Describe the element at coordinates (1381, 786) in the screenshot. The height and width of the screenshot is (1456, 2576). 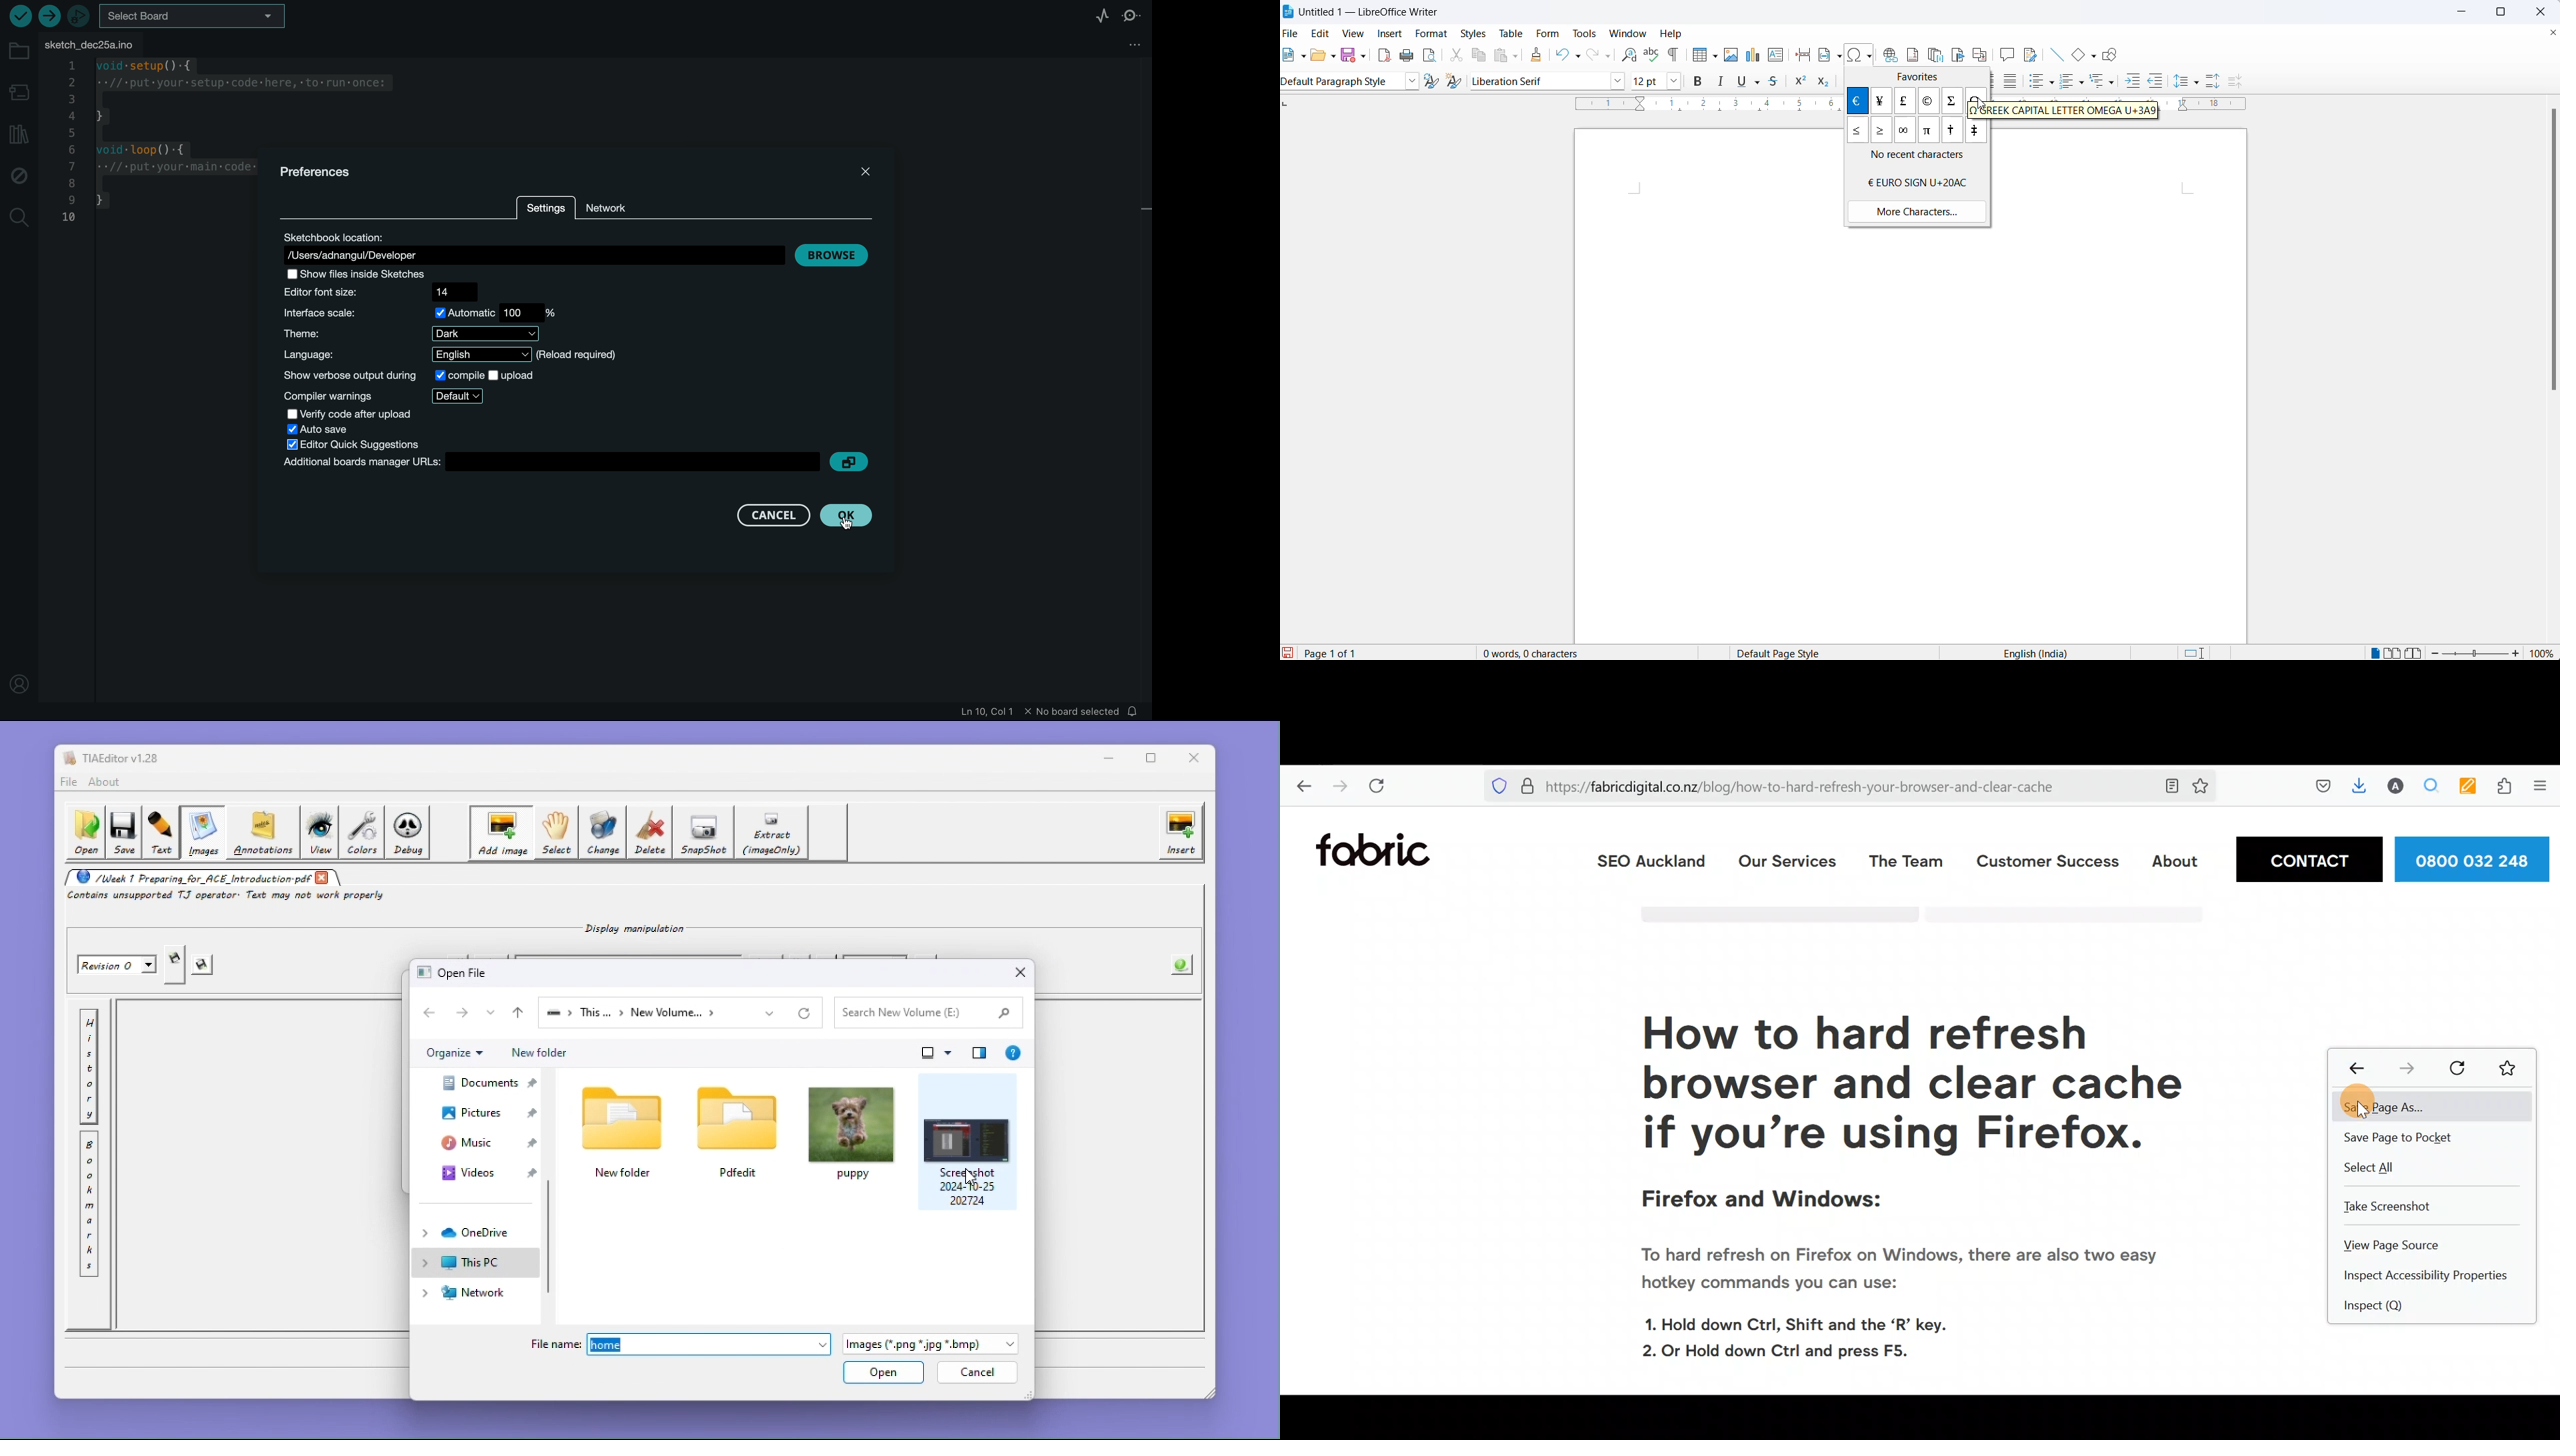
I see `Reload current page` at that location.